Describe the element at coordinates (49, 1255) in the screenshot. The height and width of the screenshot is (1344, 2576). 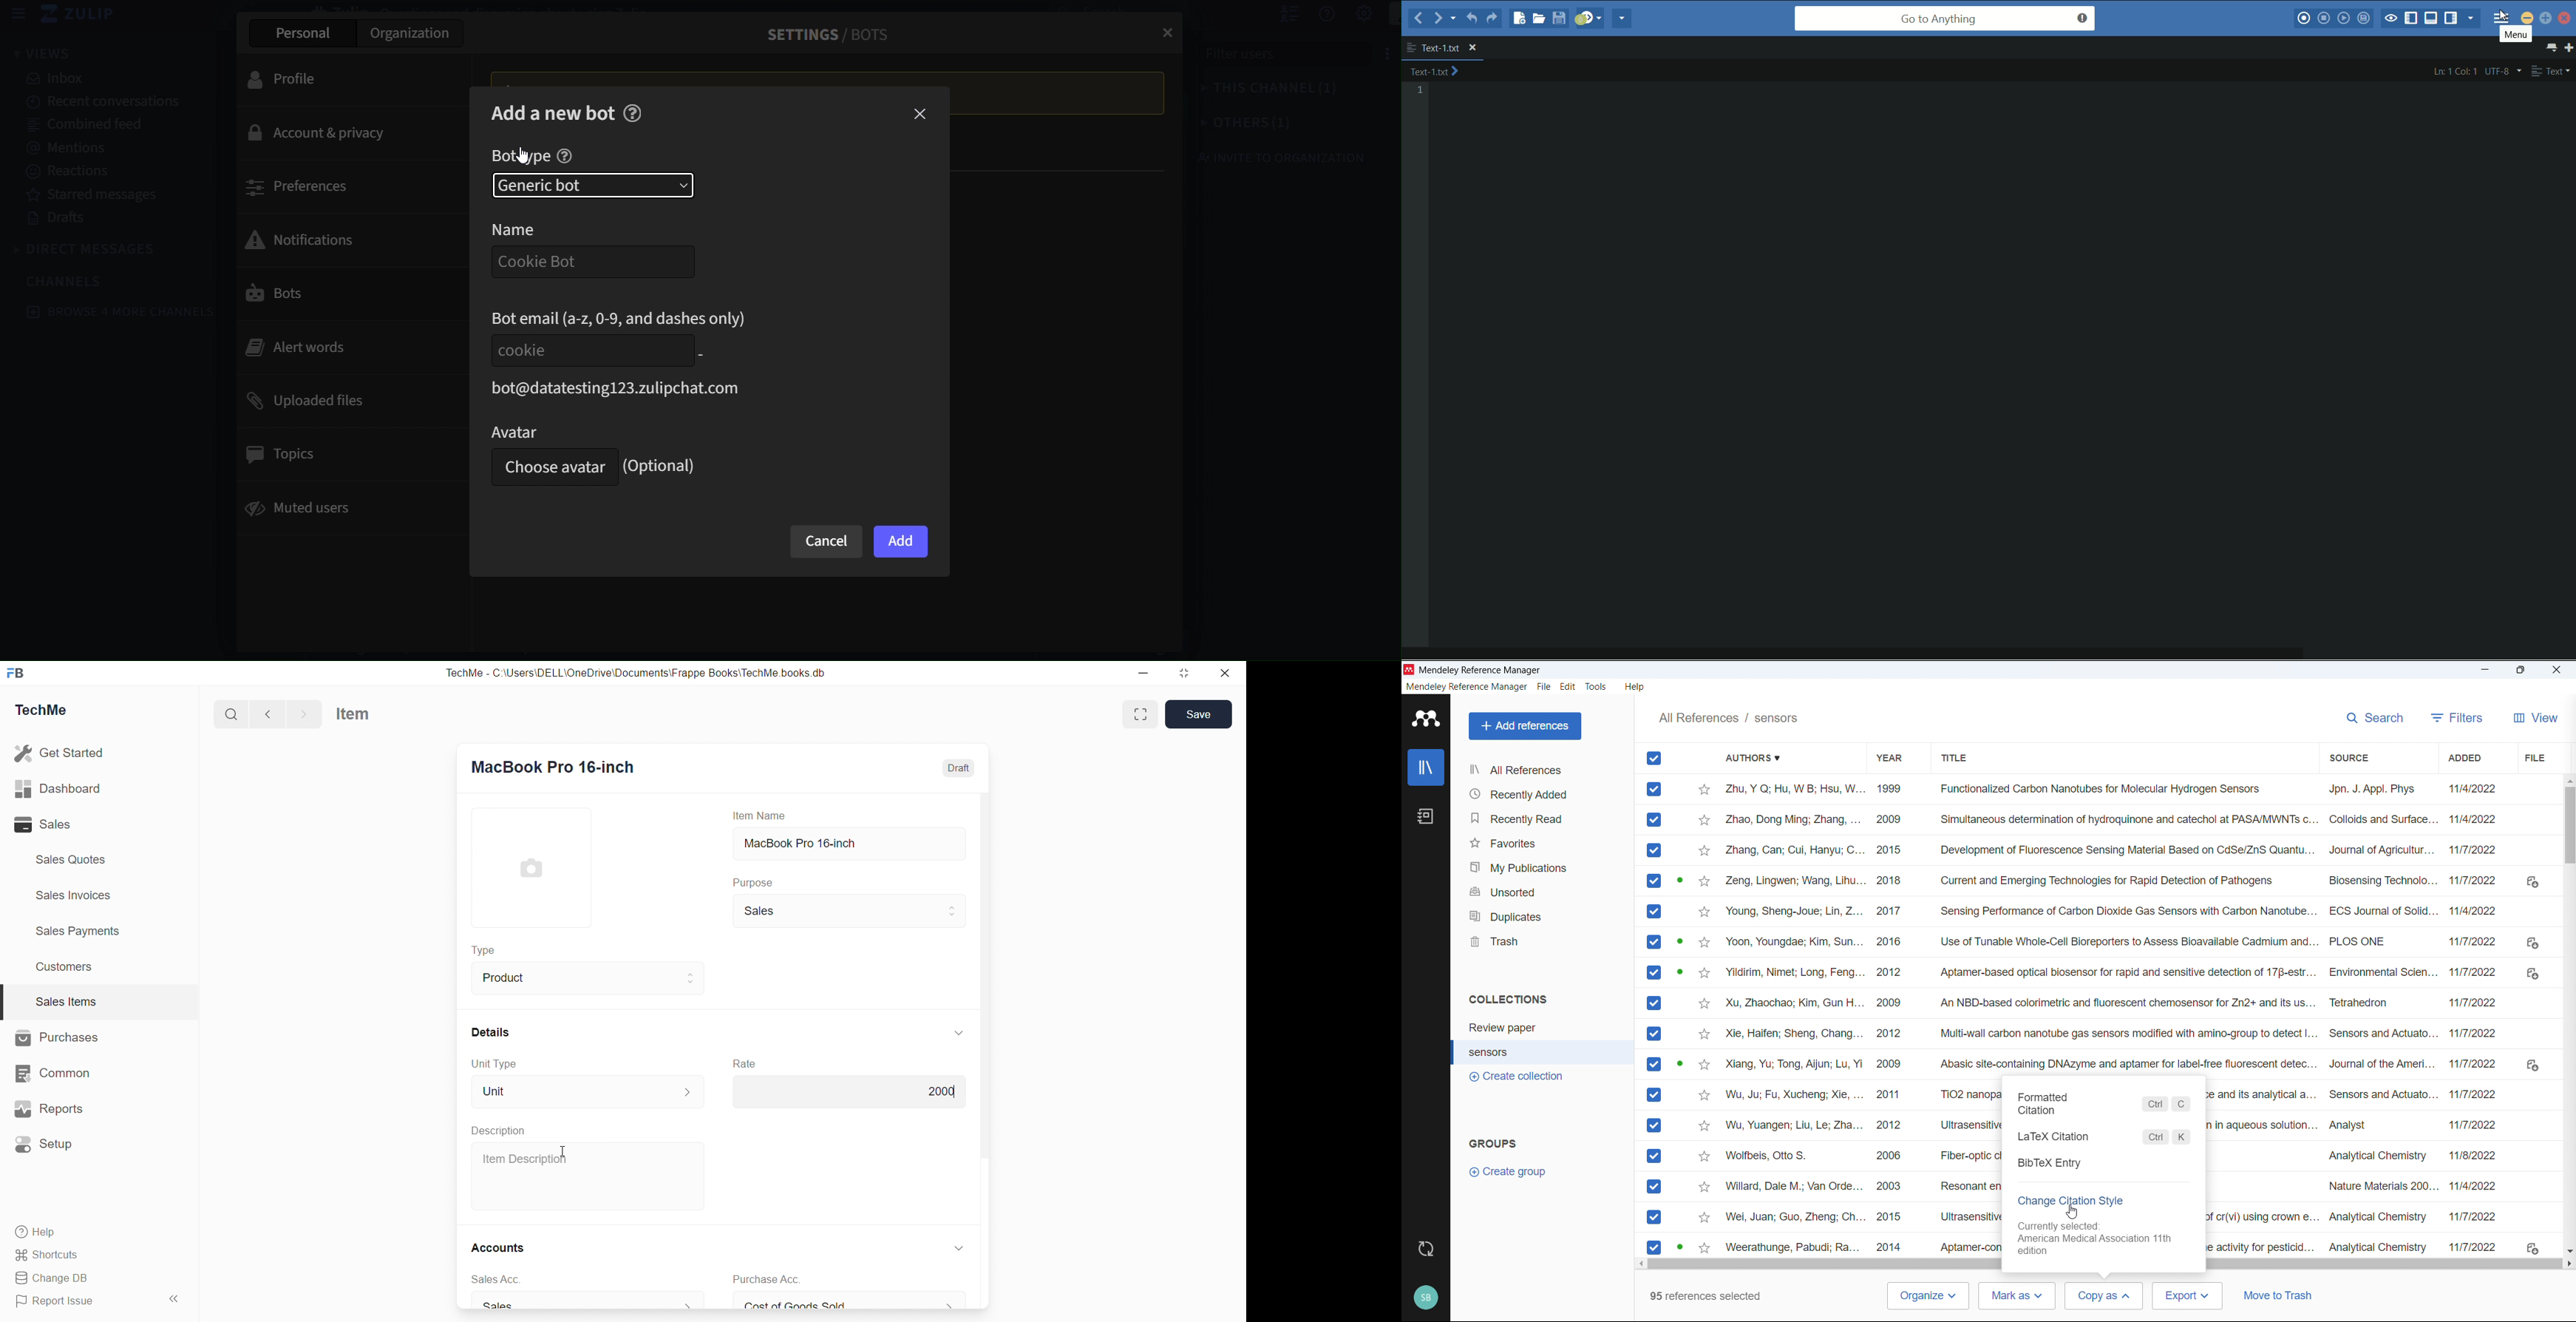
I see `Shortcuts` at that location.